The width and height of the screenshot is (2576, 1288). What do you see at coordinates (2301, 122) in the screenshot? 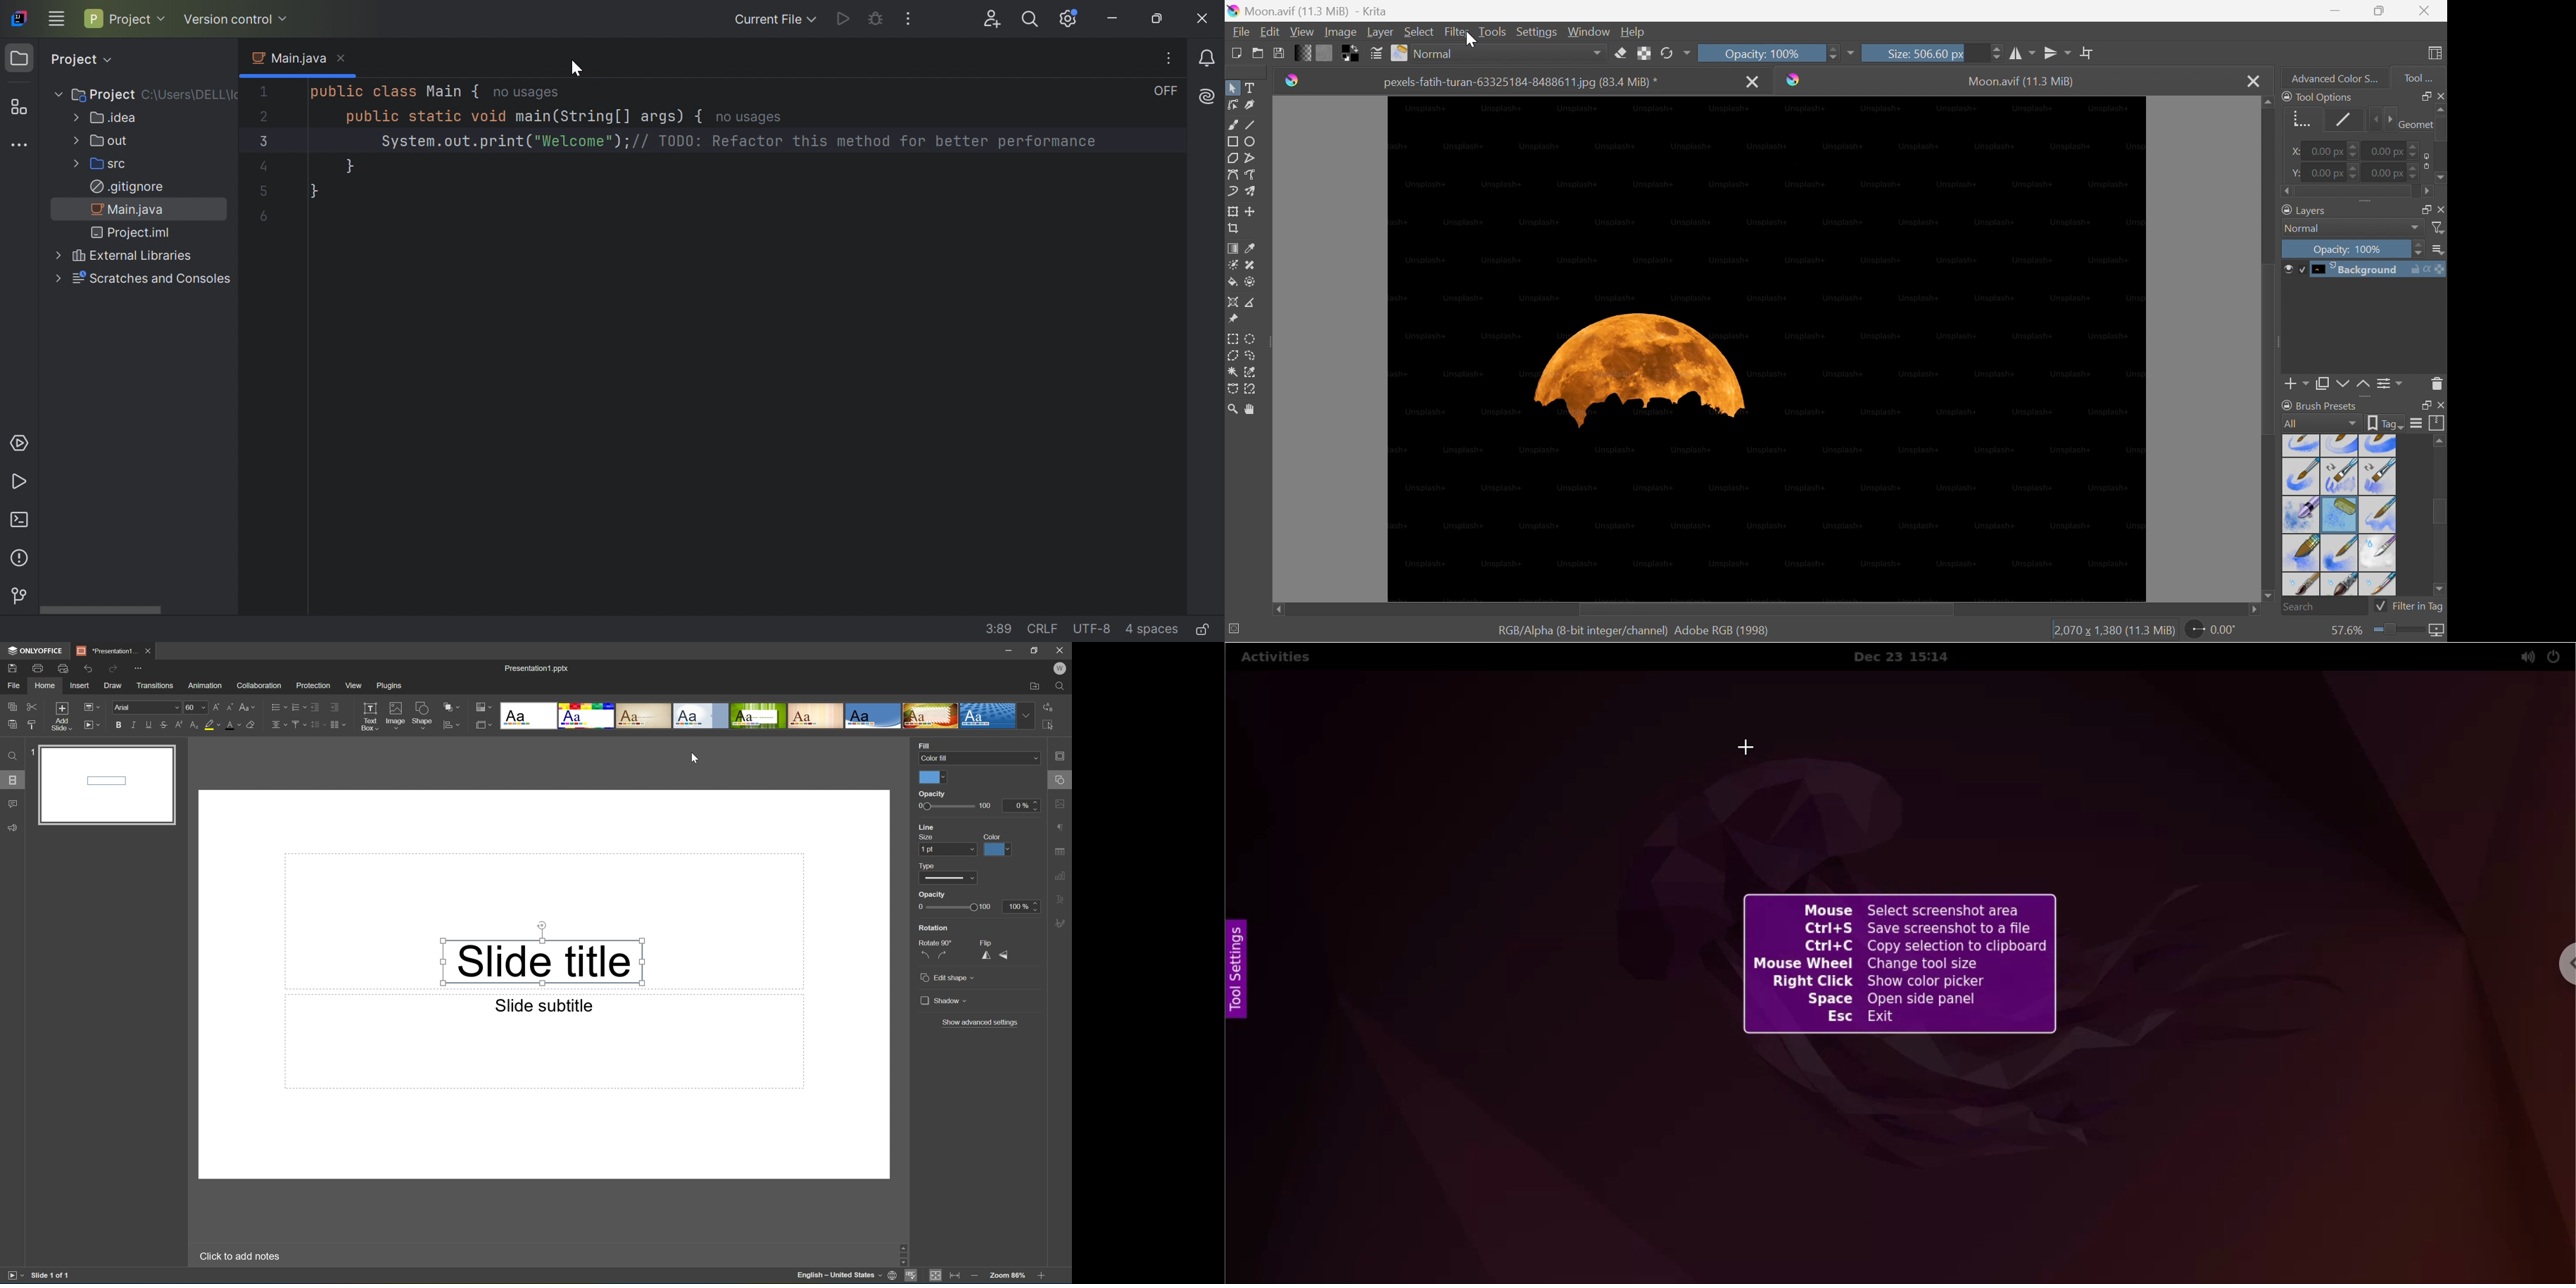
I see `Geometry` at bounding box center [2301, 122].